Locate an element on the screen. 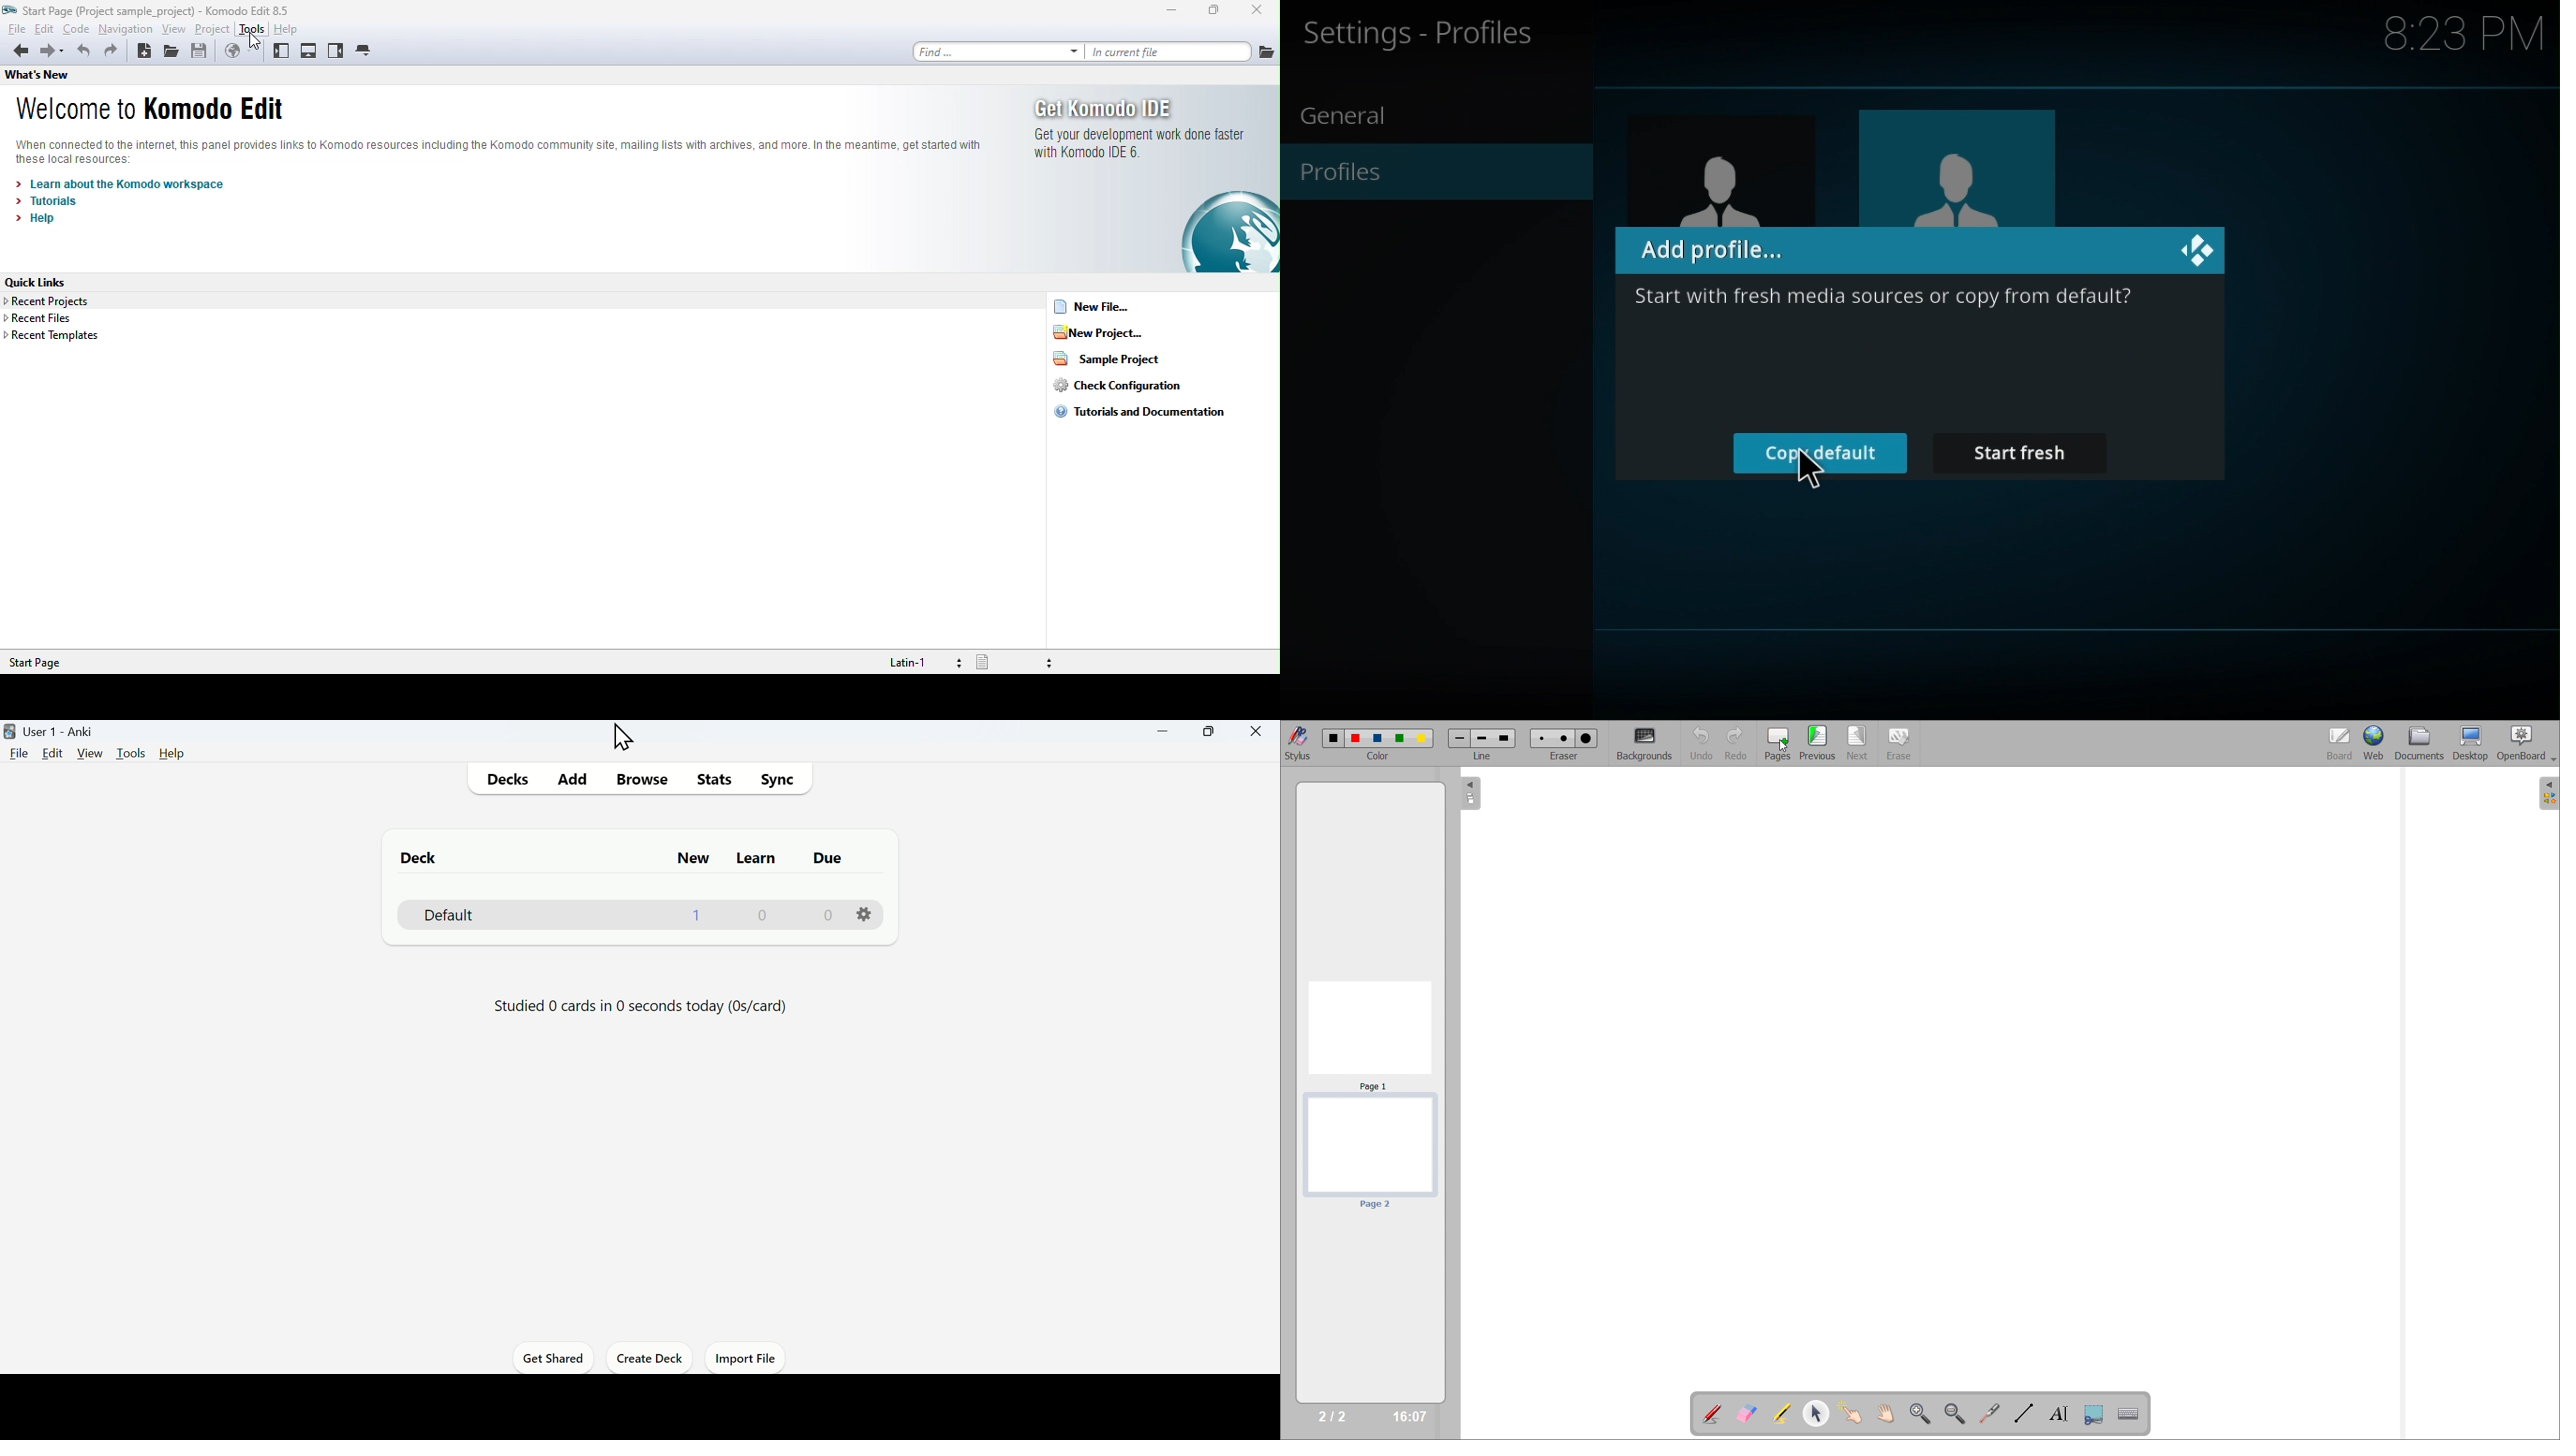  cursor is located at coordinates (1783, 747).